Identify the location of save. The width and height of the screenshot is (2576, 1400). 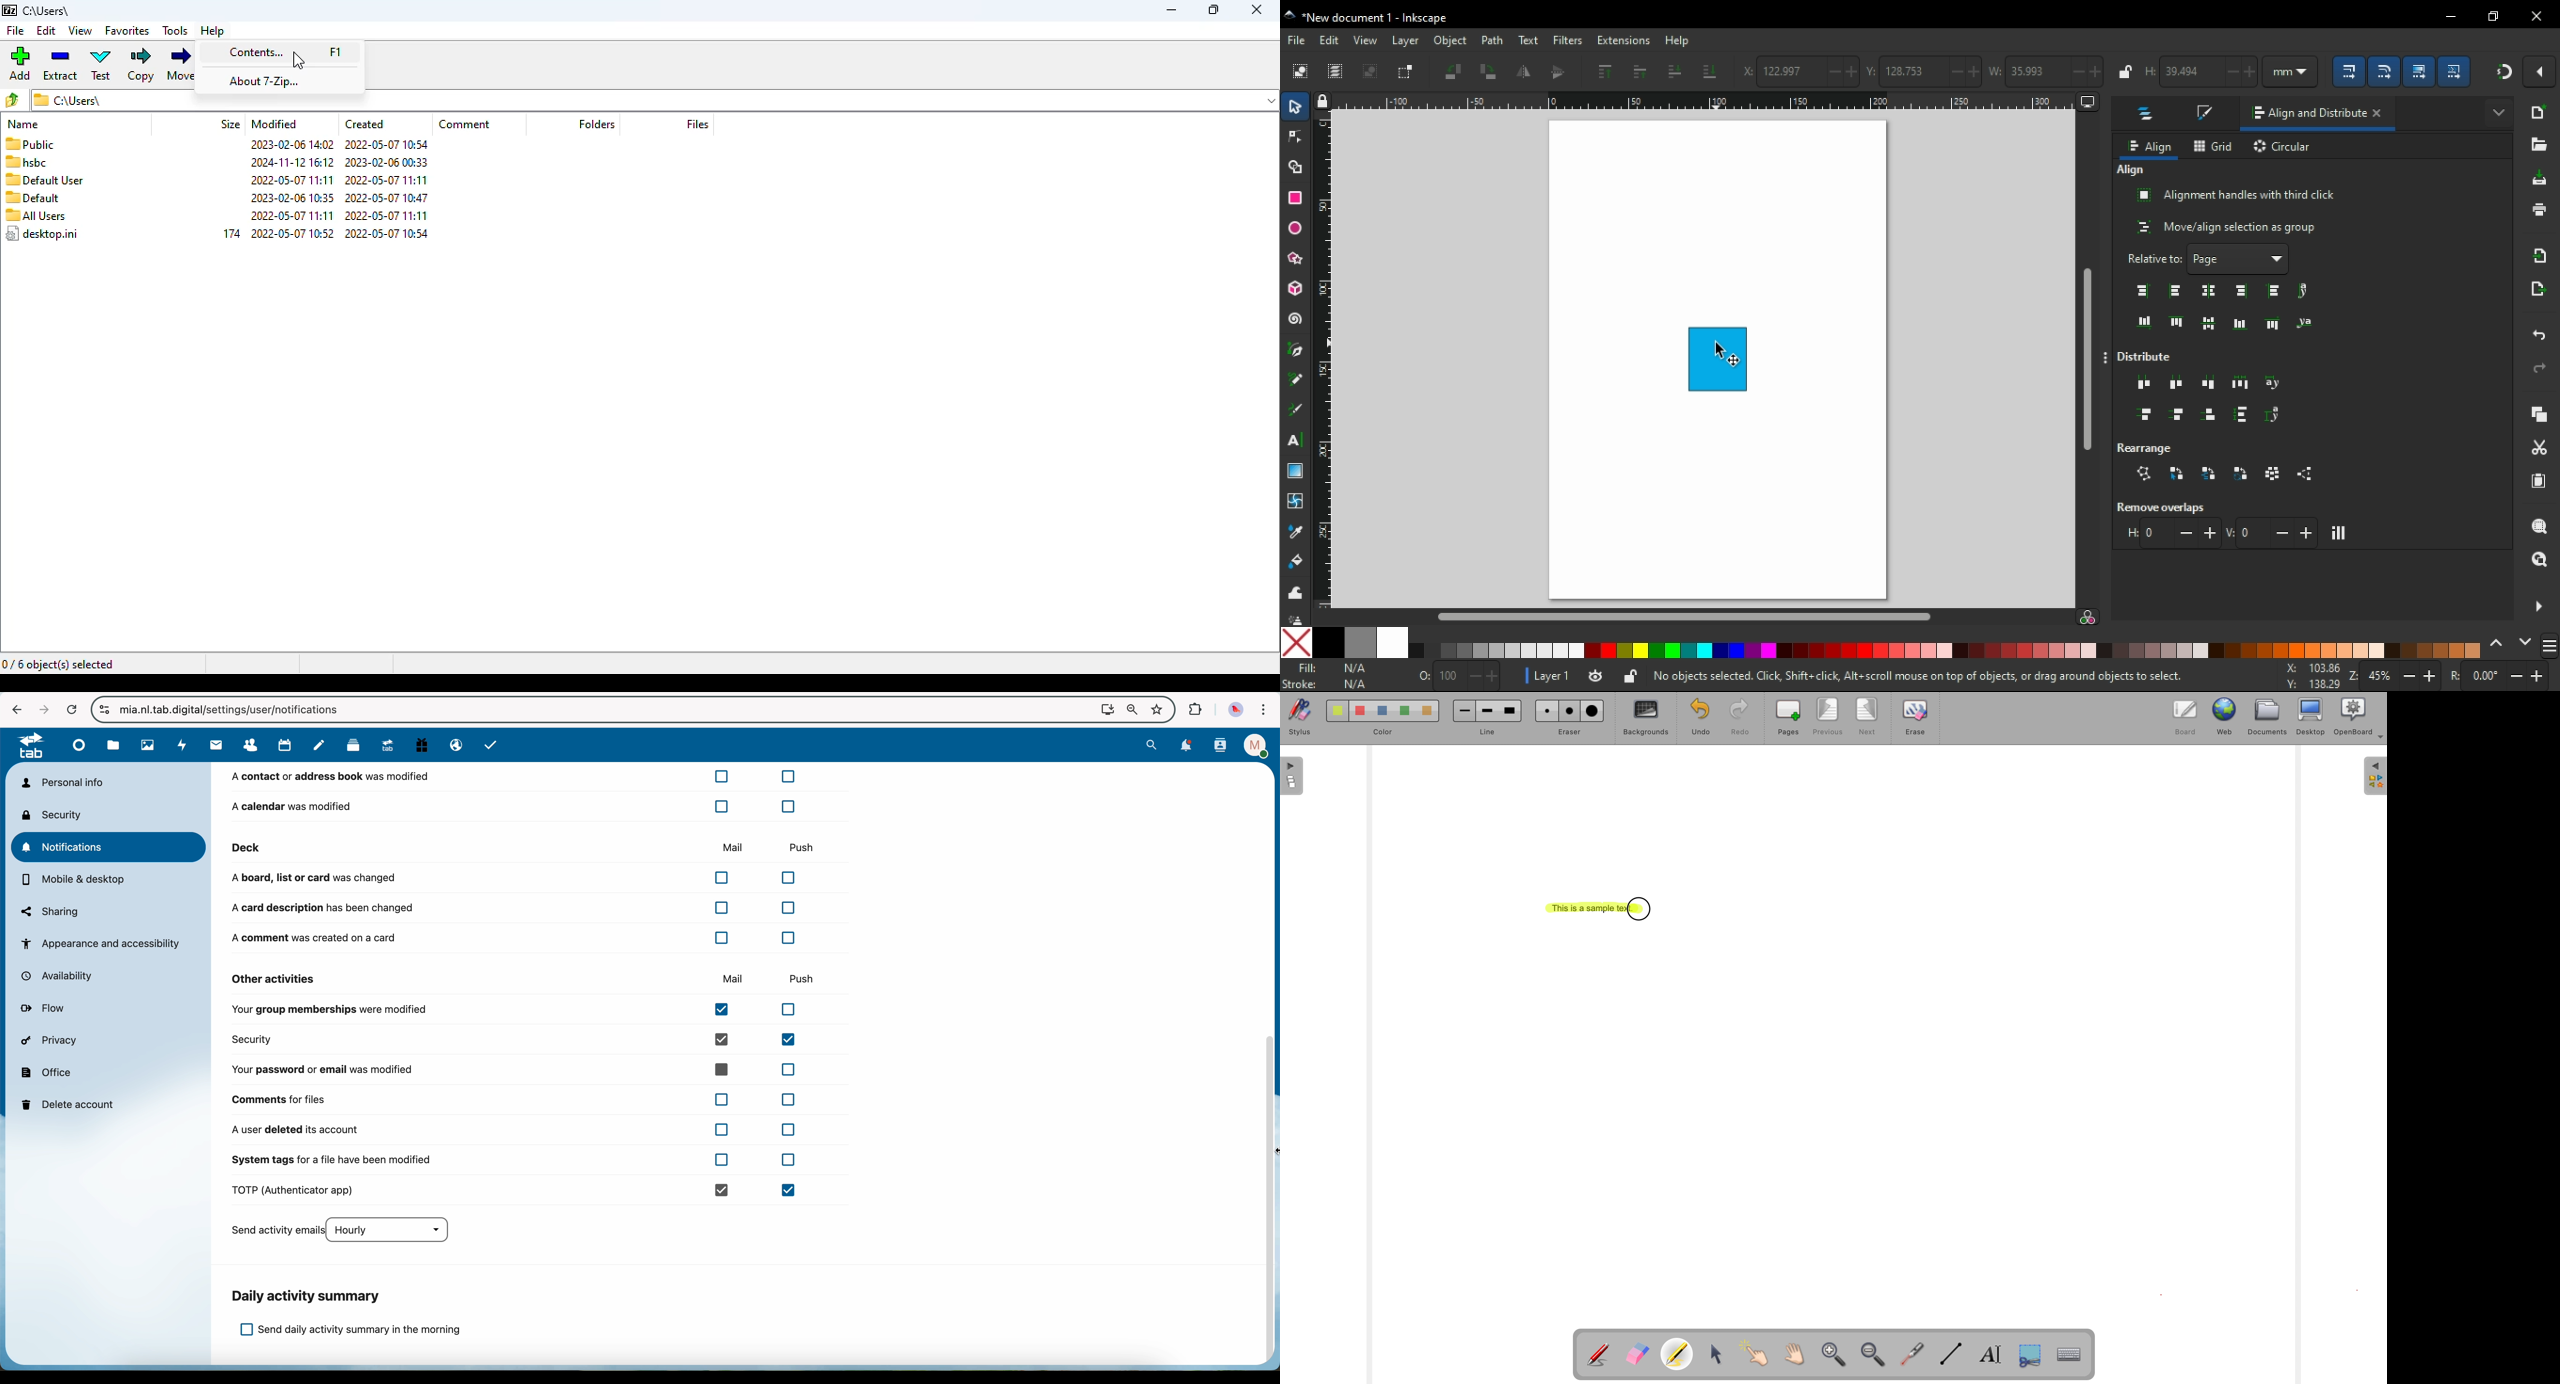
(2540, 180).